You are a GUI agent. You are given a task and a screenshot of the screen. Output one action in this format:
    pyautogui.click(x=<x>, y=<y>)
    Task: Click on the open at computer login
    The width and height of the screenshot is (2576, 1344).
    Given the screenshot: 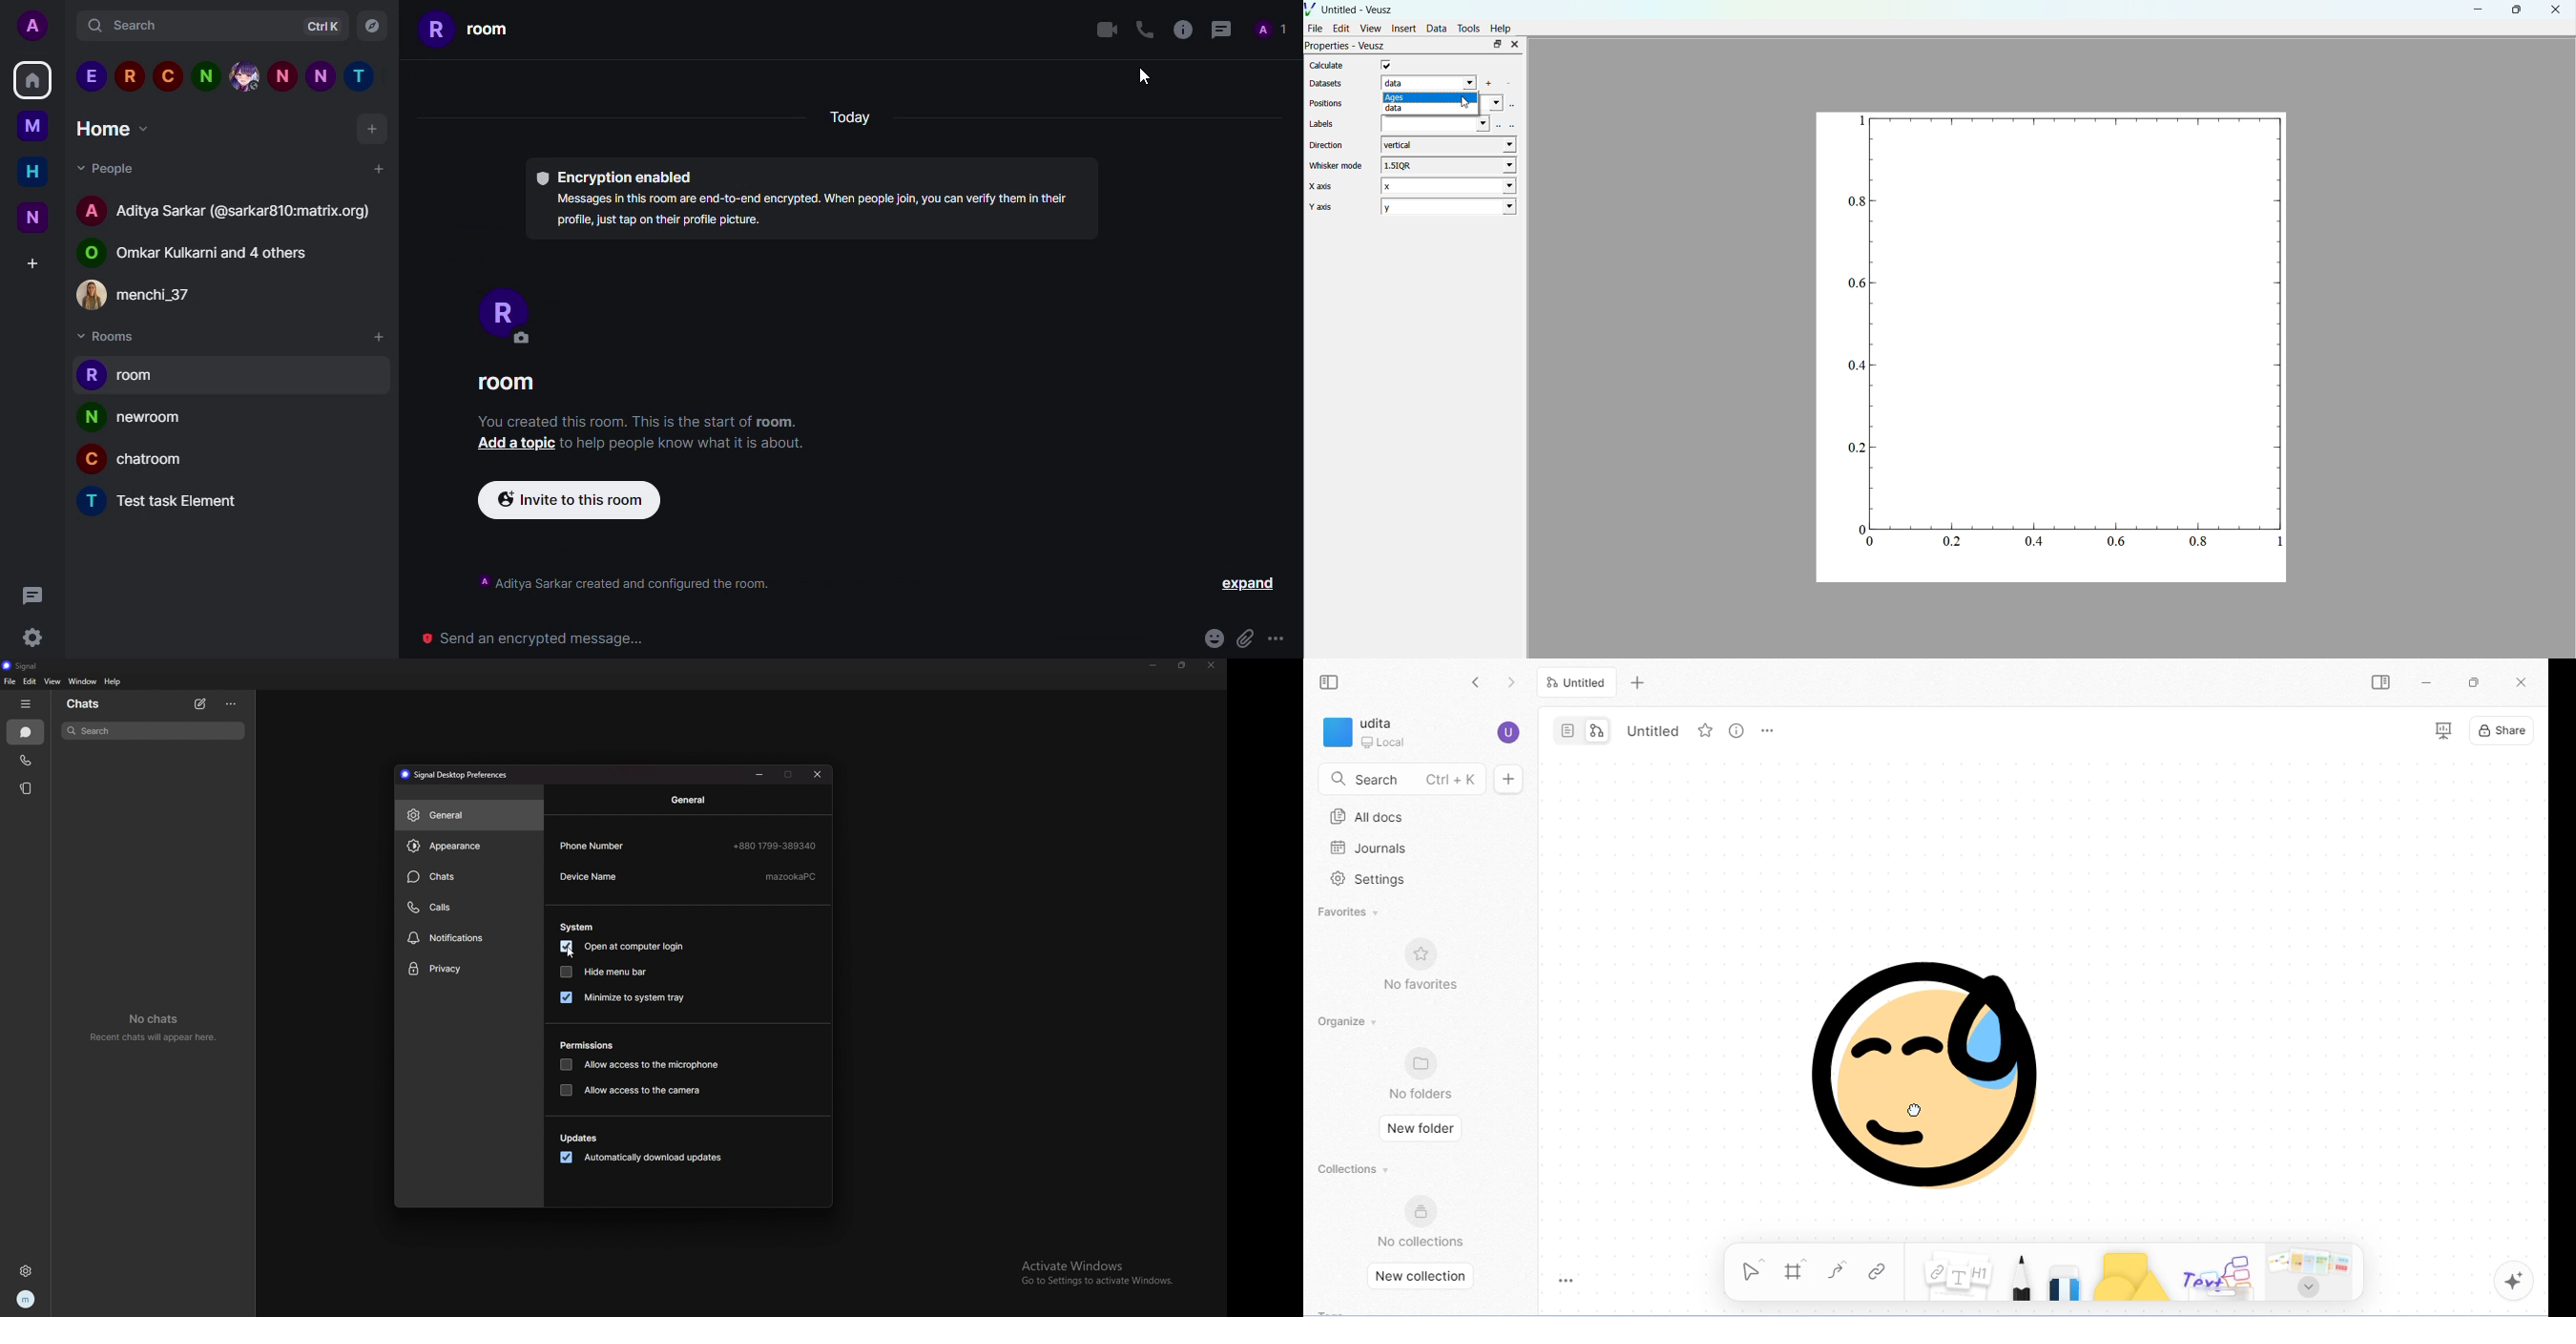 What is the action you would take?
    pyautogui.click(x=626, y=947)
    